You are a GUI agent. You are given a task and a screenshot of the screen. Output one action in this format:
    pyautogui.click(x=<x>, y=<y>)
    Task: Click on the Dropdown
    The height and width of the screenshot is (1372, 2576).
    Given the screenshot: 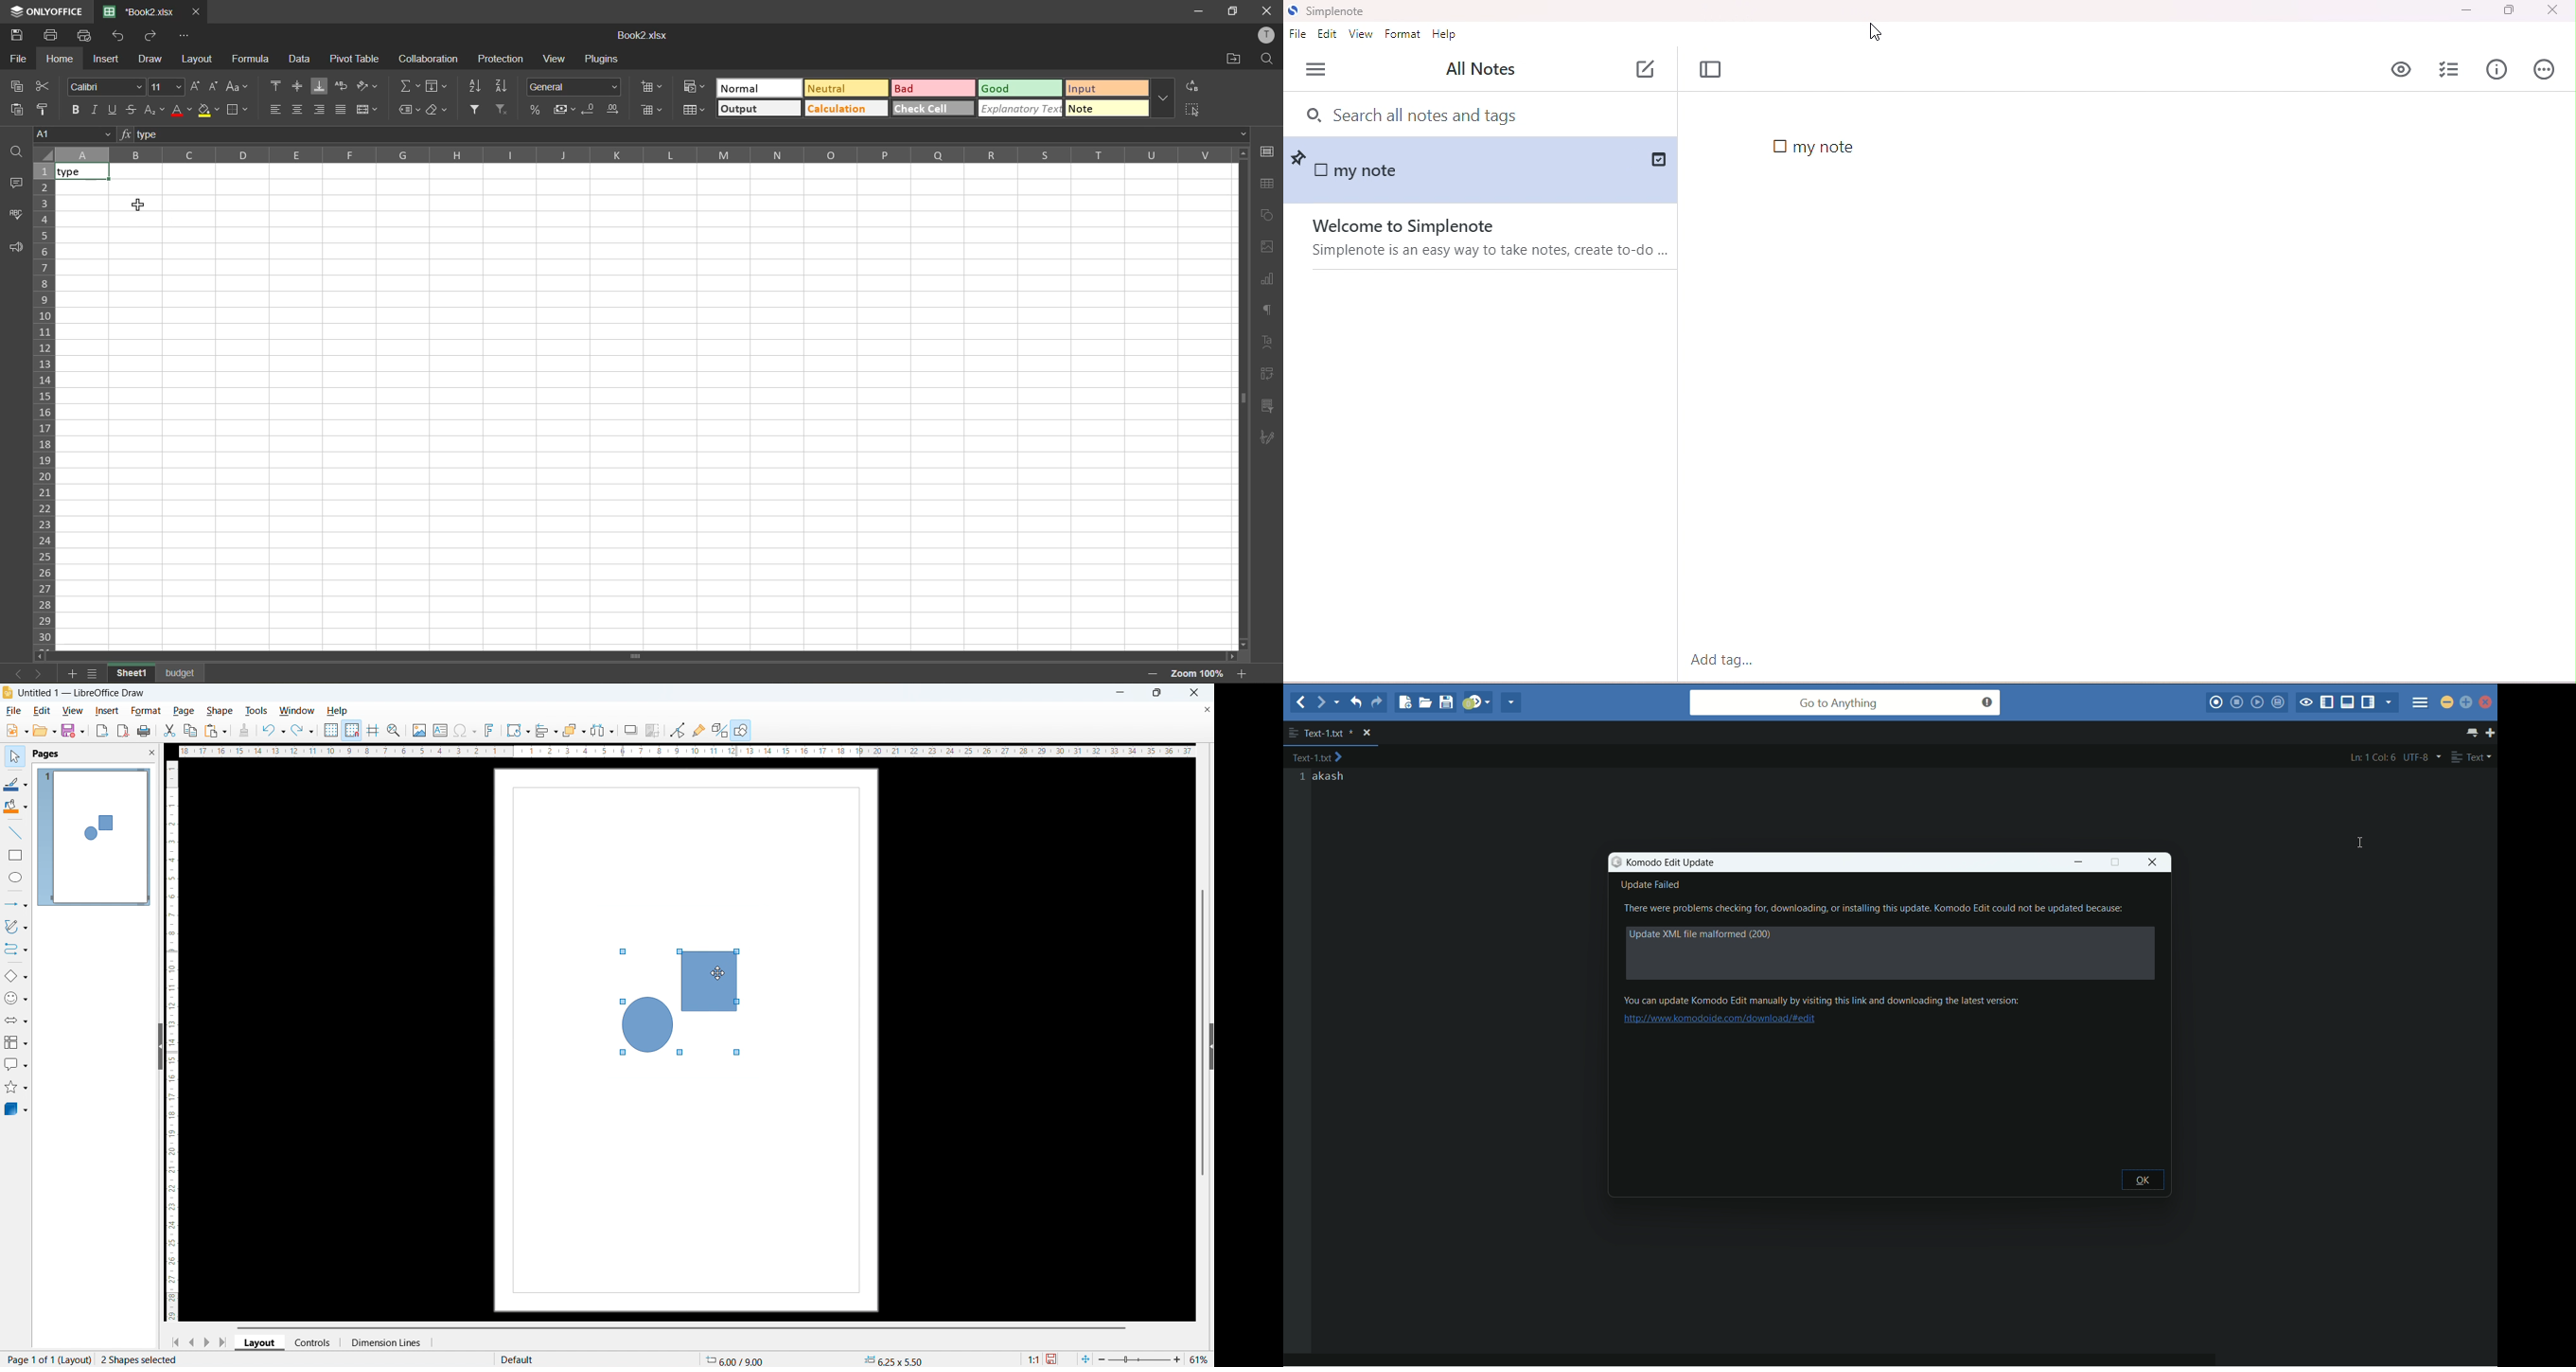 What is the action you would take?
    pyautogui.click(x=1247, y=134)
    